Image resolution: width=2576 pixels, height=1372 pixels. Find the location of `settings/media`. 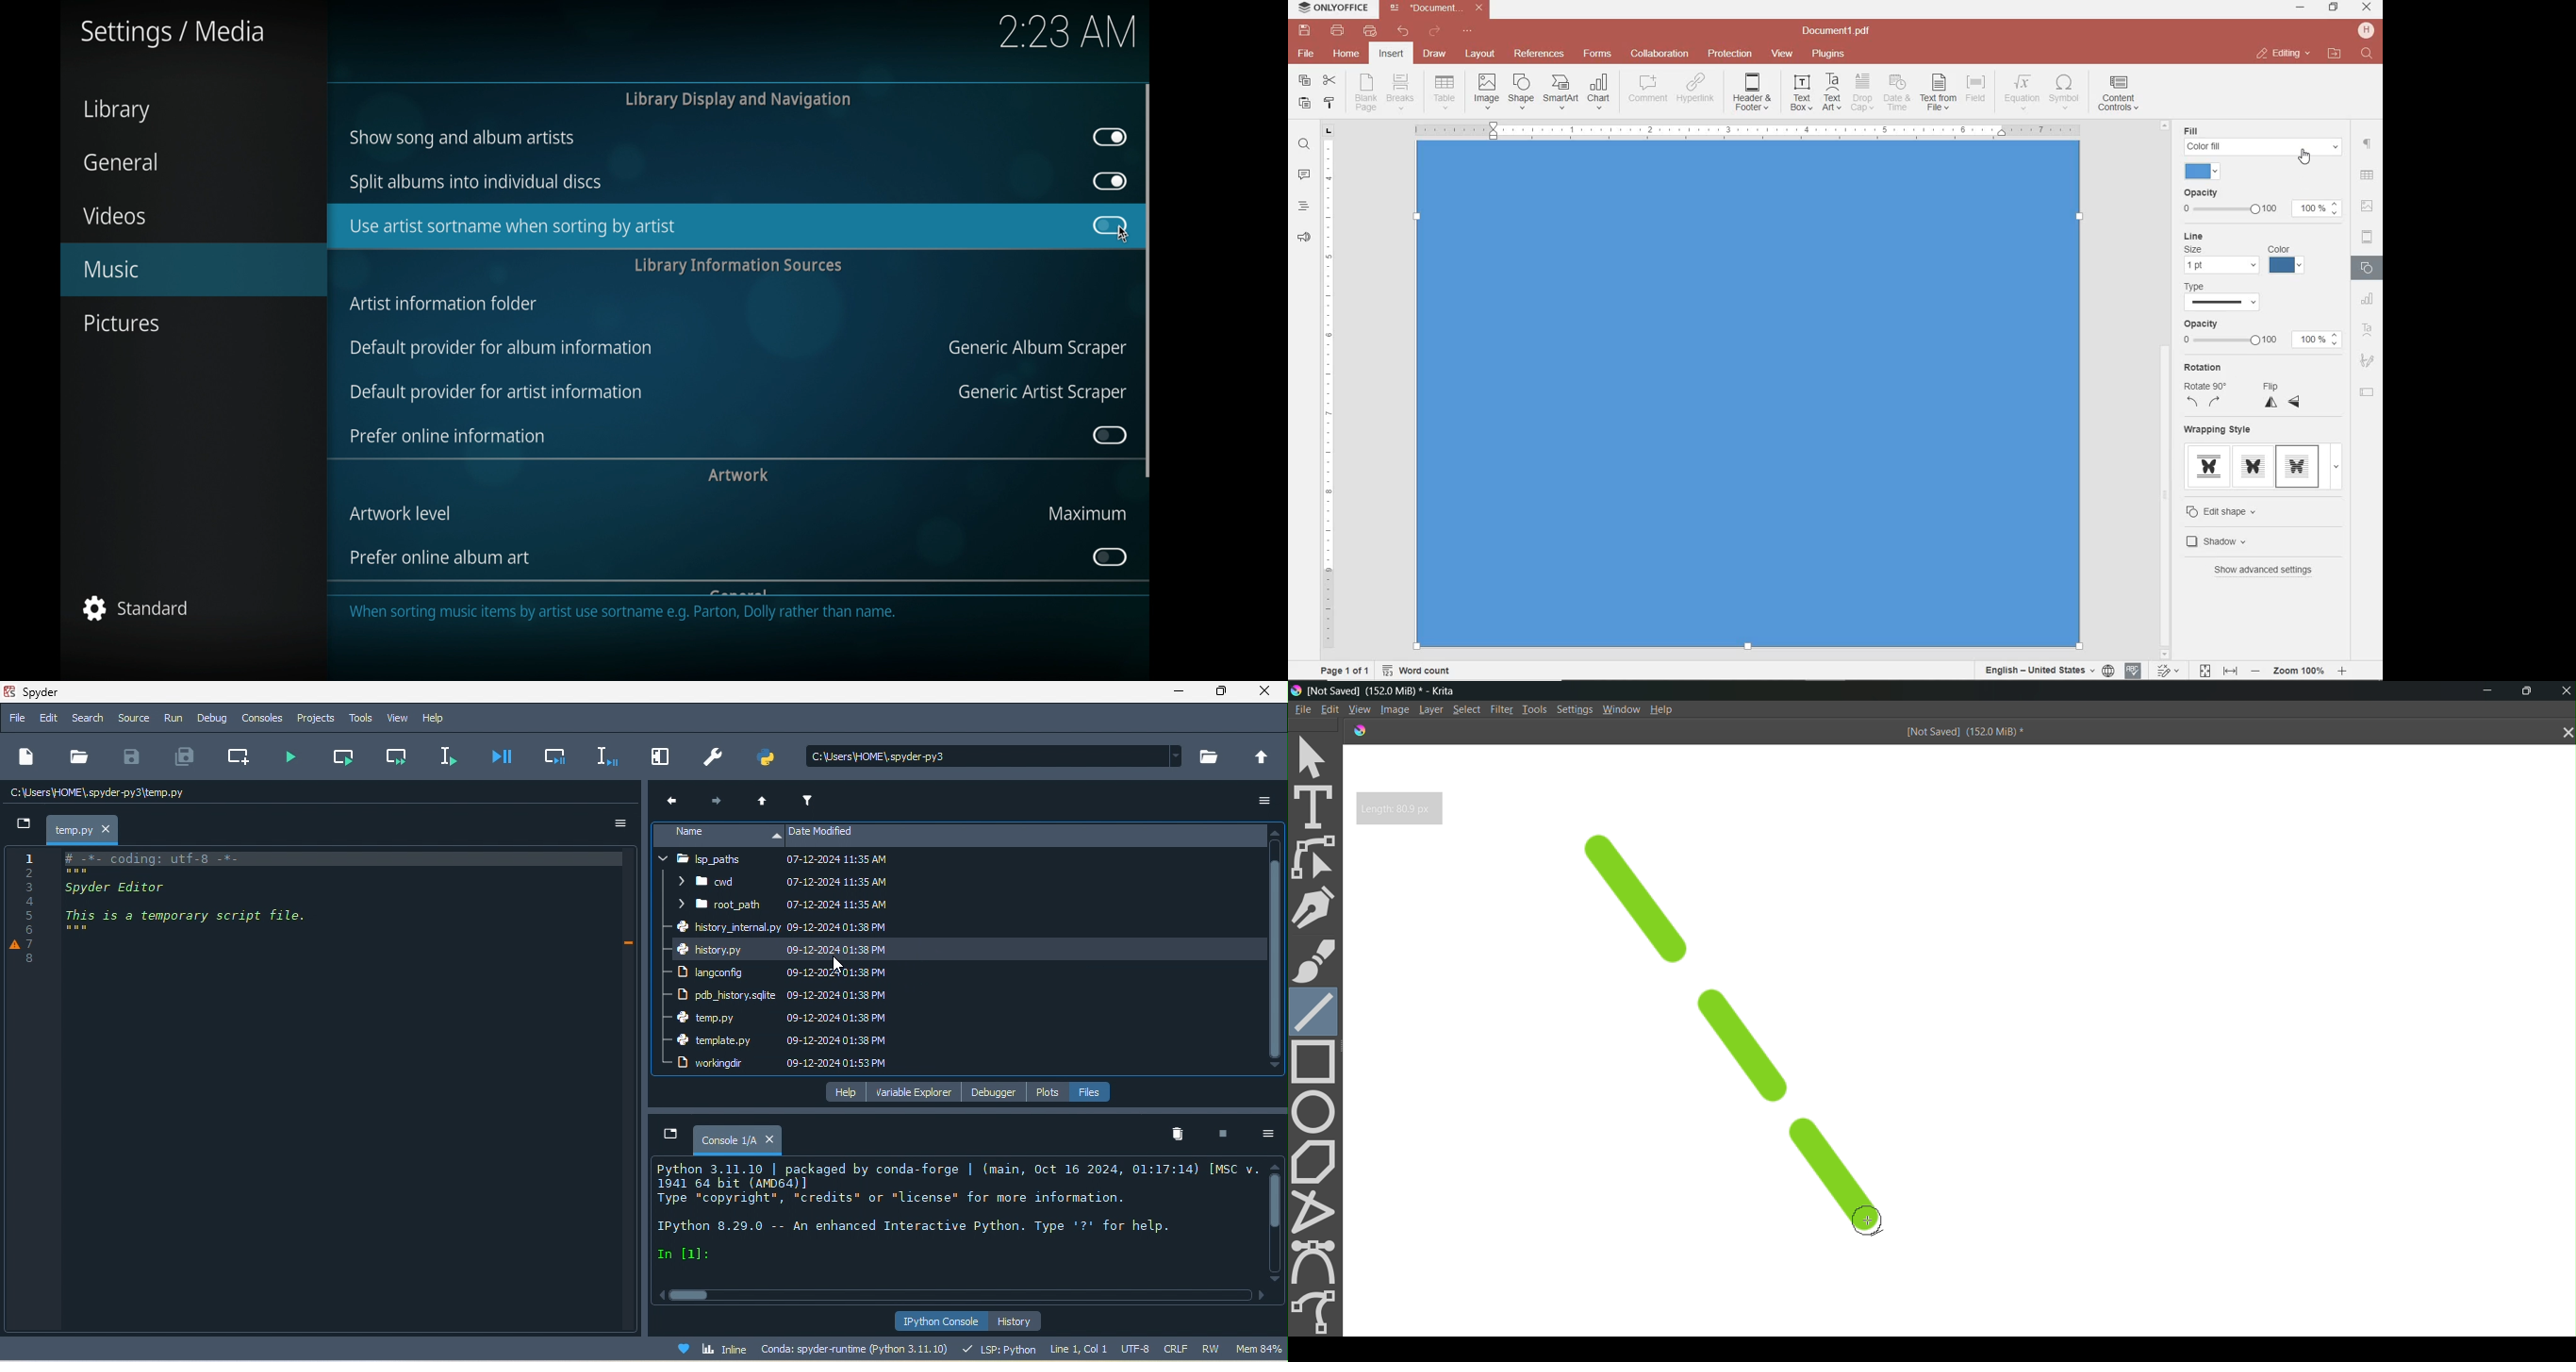

settings/media is located at coordinates (173, 33).